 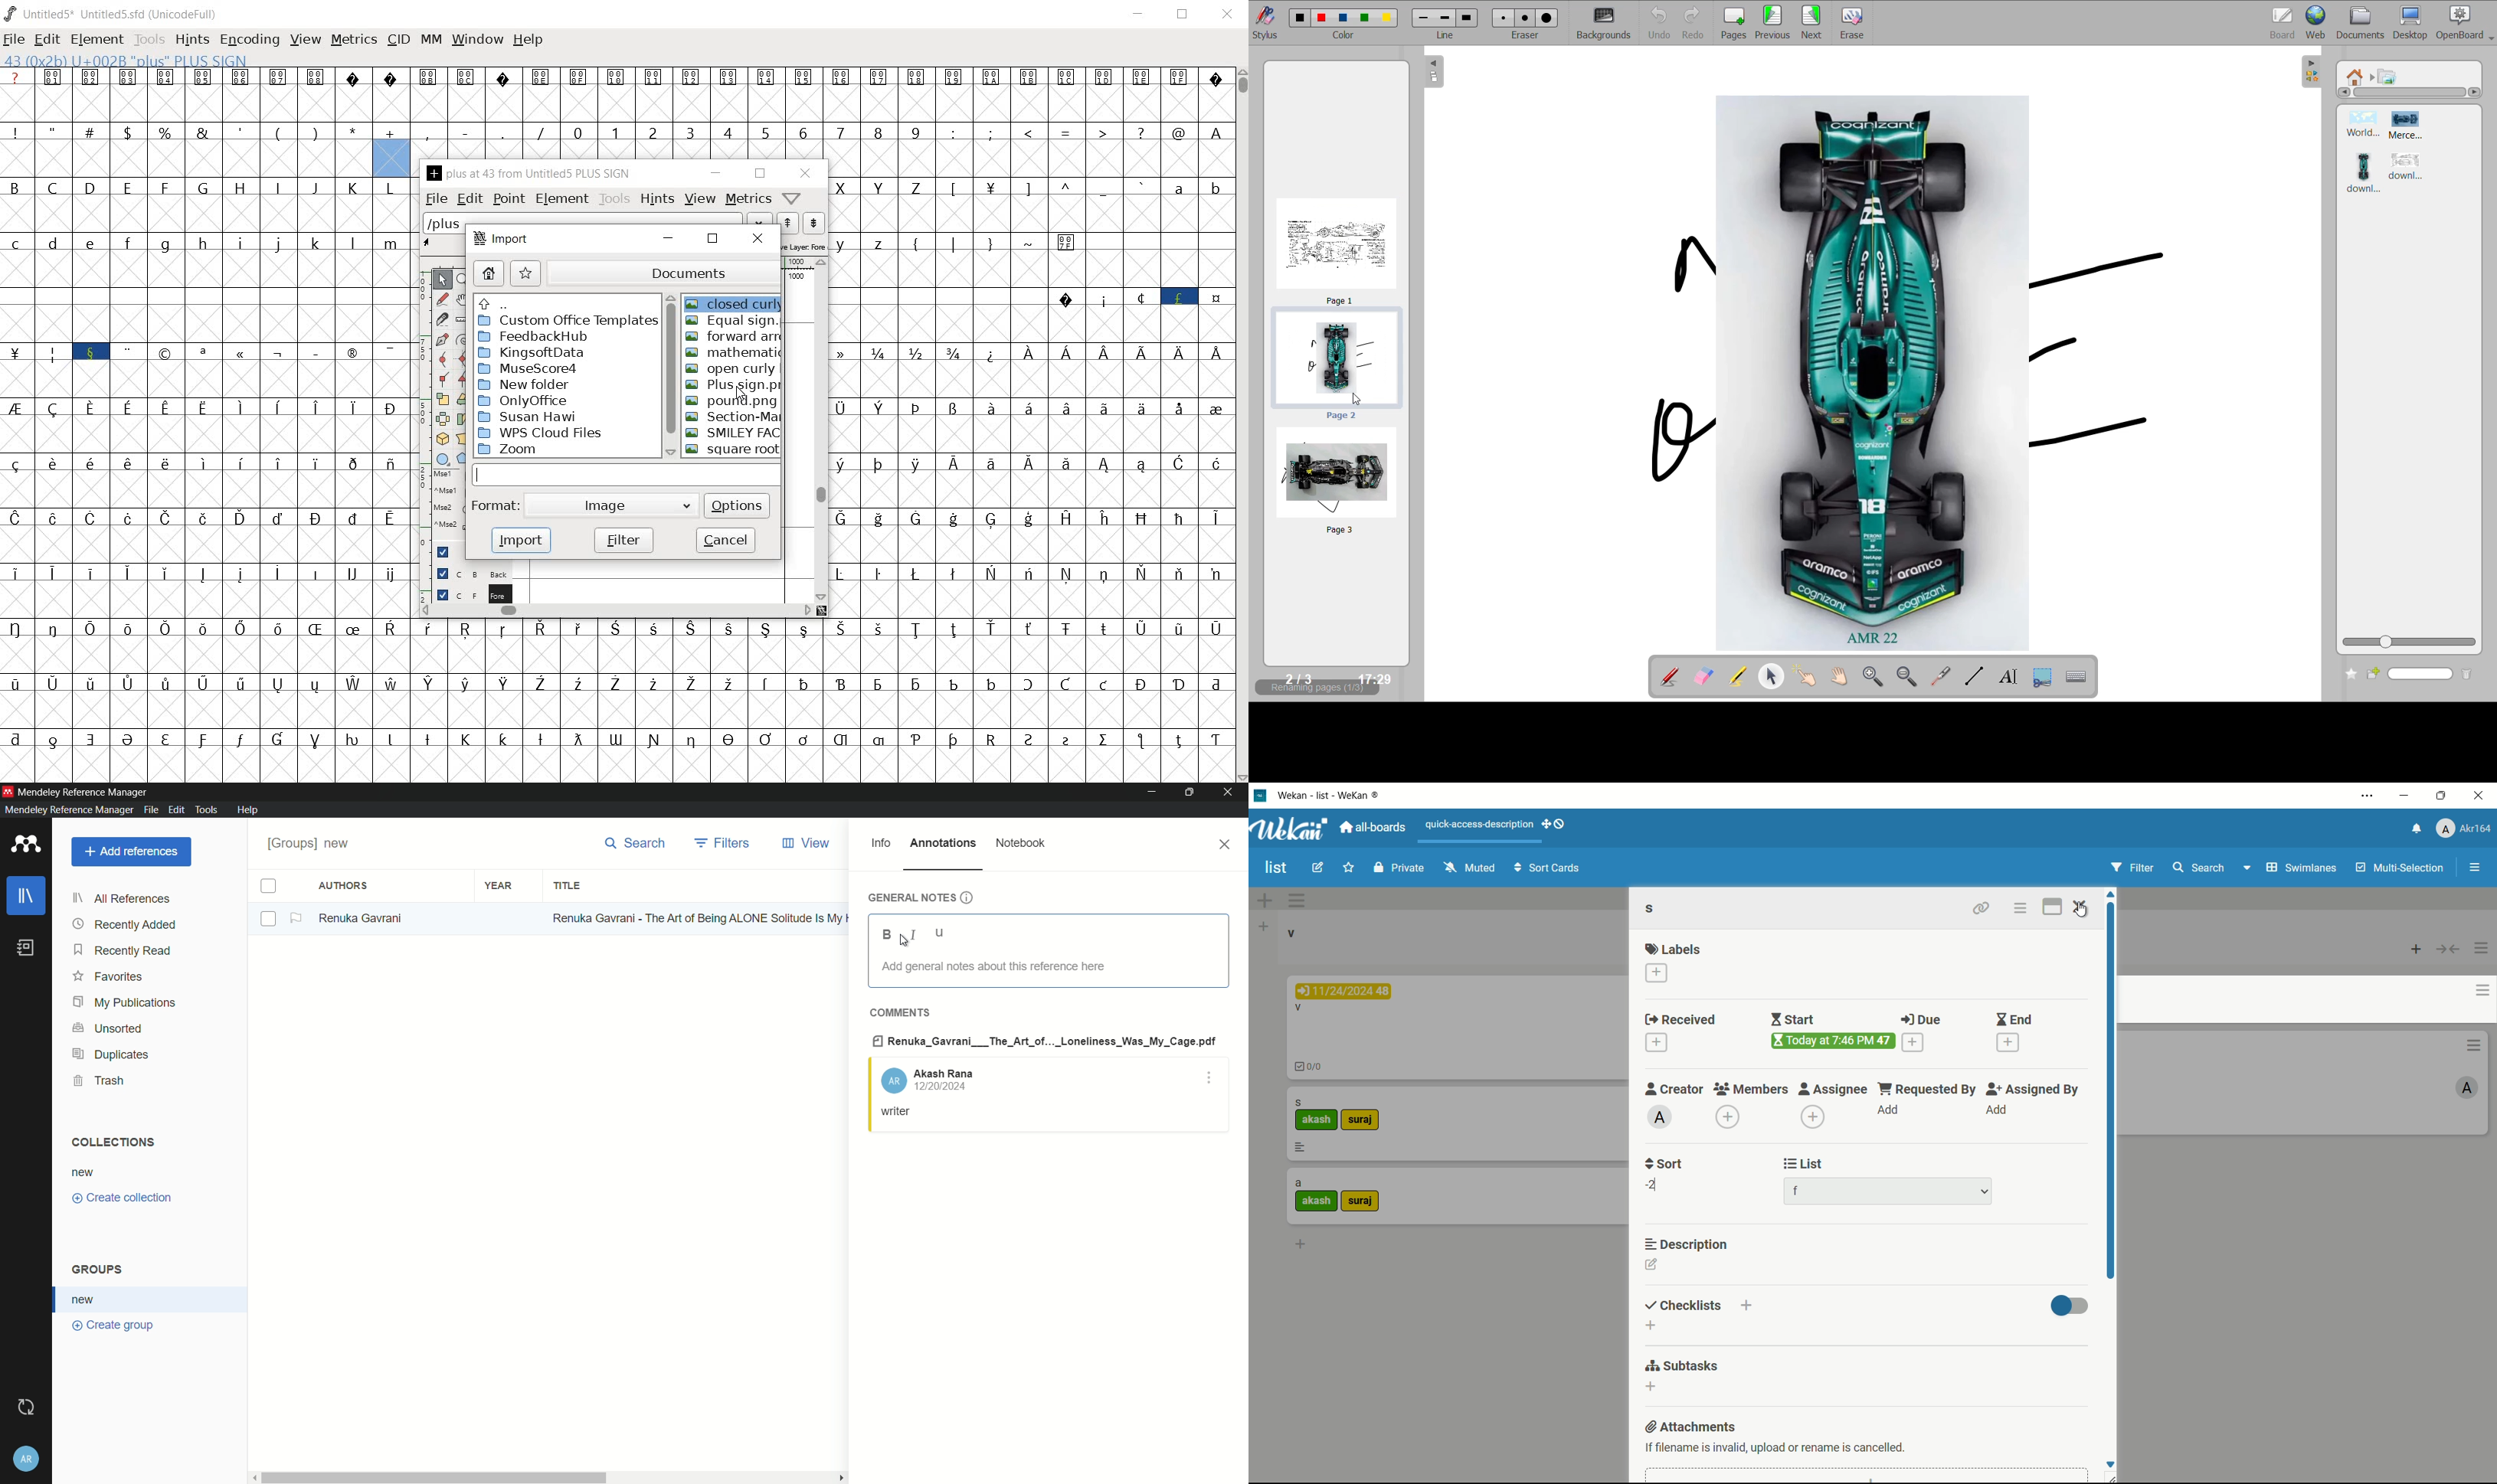 What do you see at coordinates (1299, 1009) in the screenshot?
I see `card name` at bounding box center [1299, 1009].